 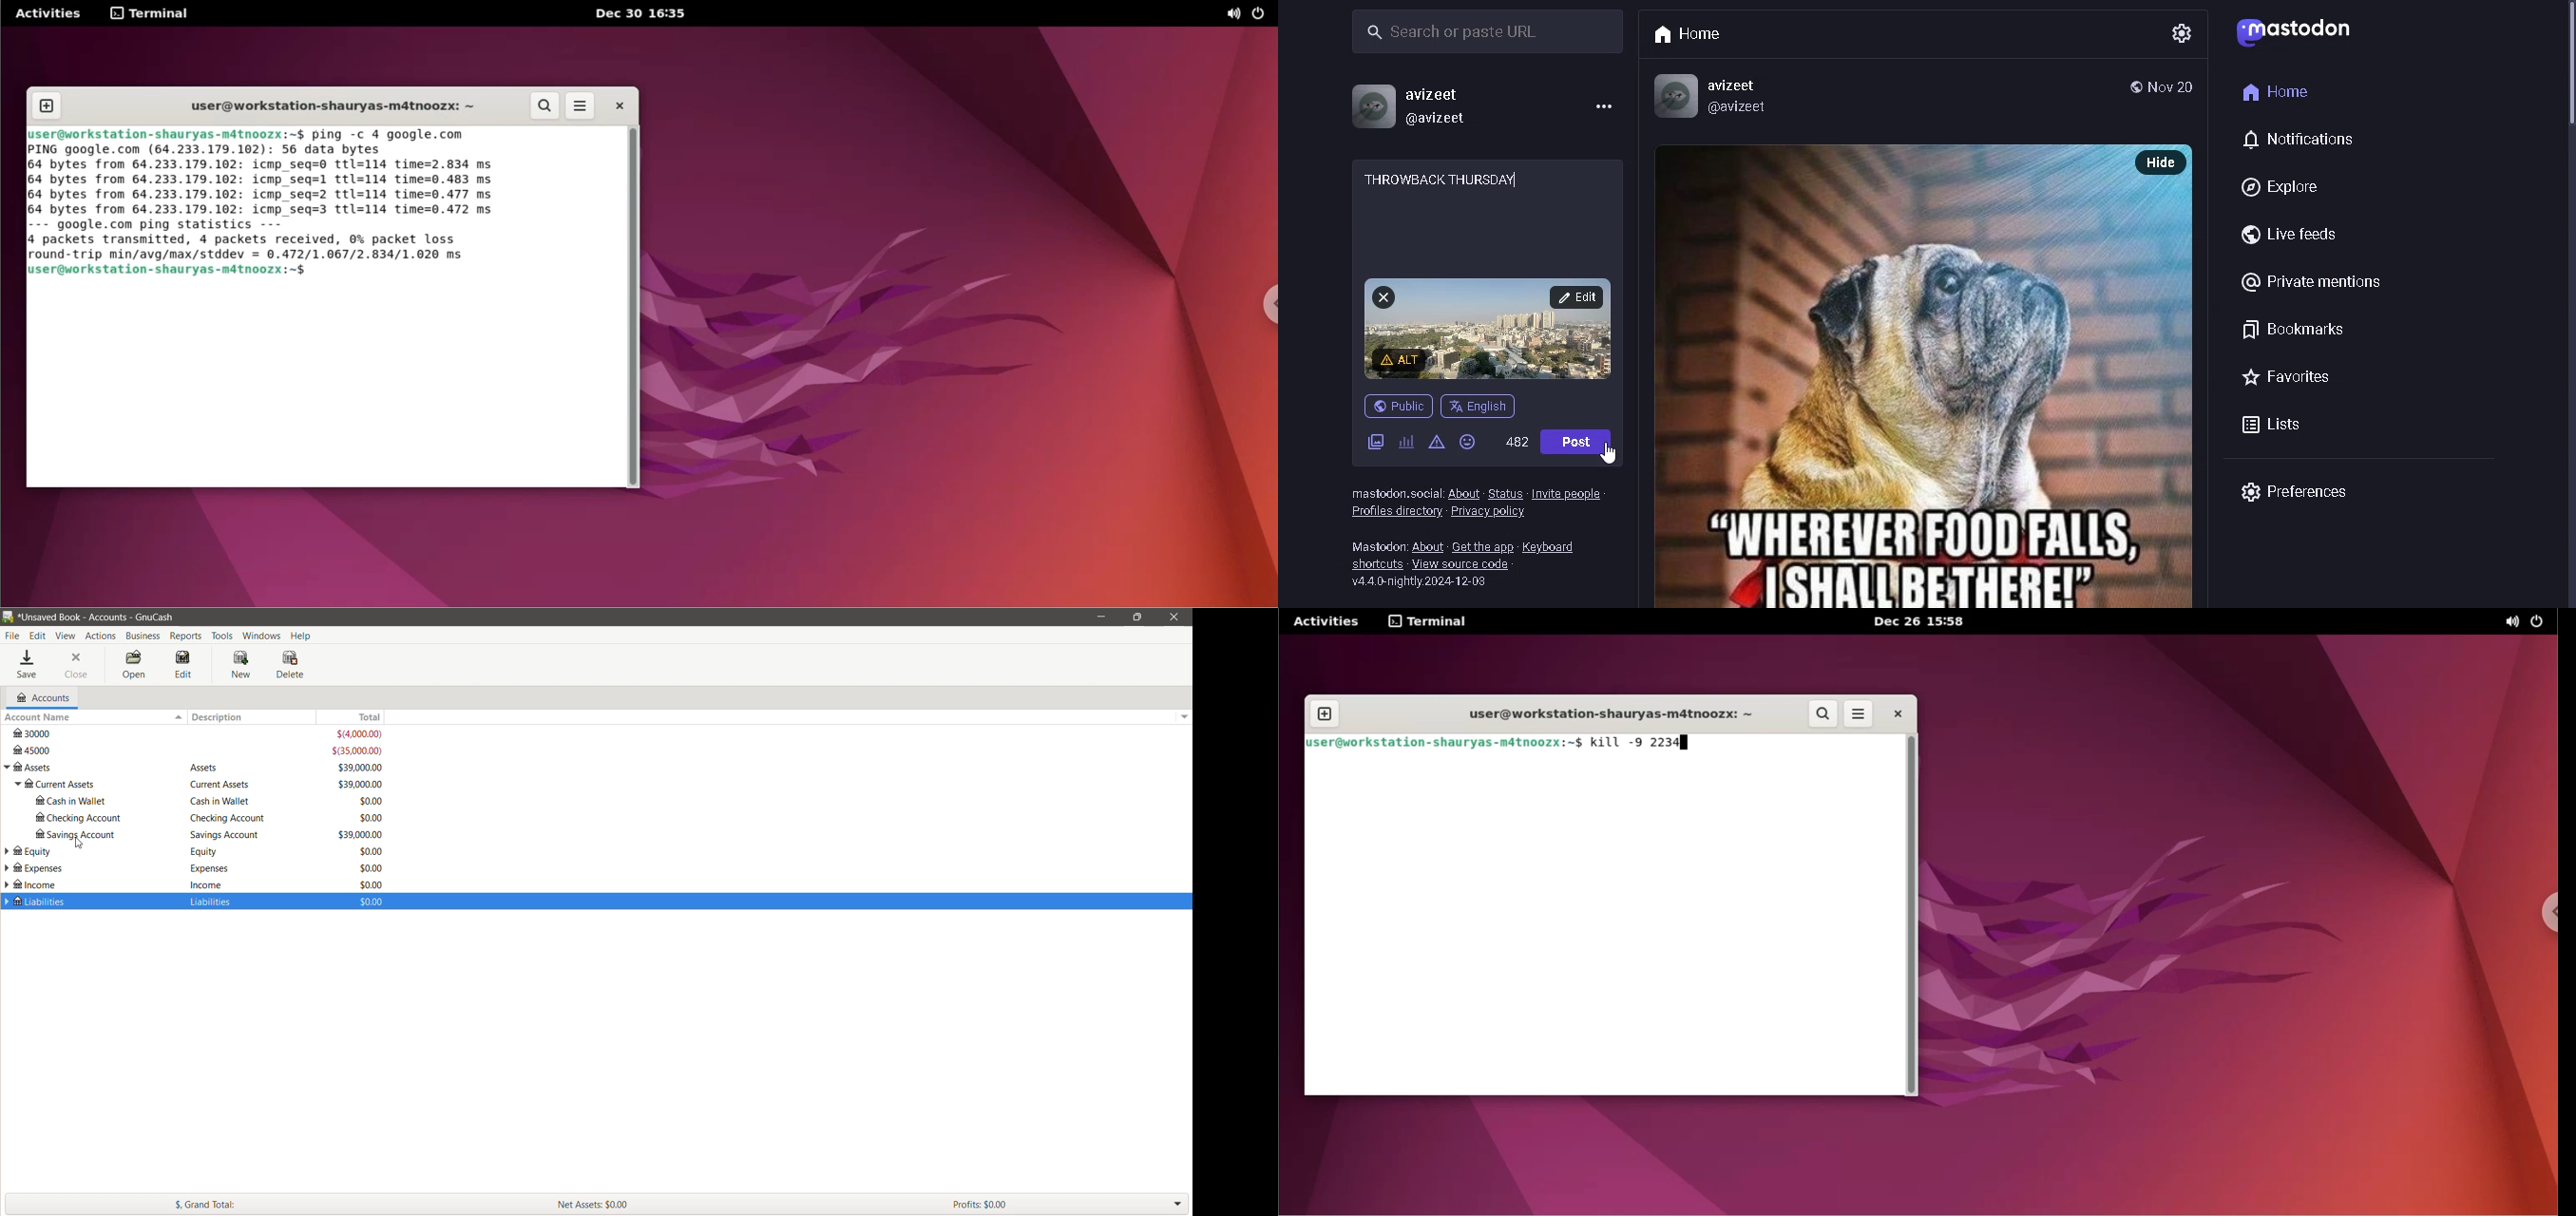 I want to click on Tools, so click(x=223, y=635).